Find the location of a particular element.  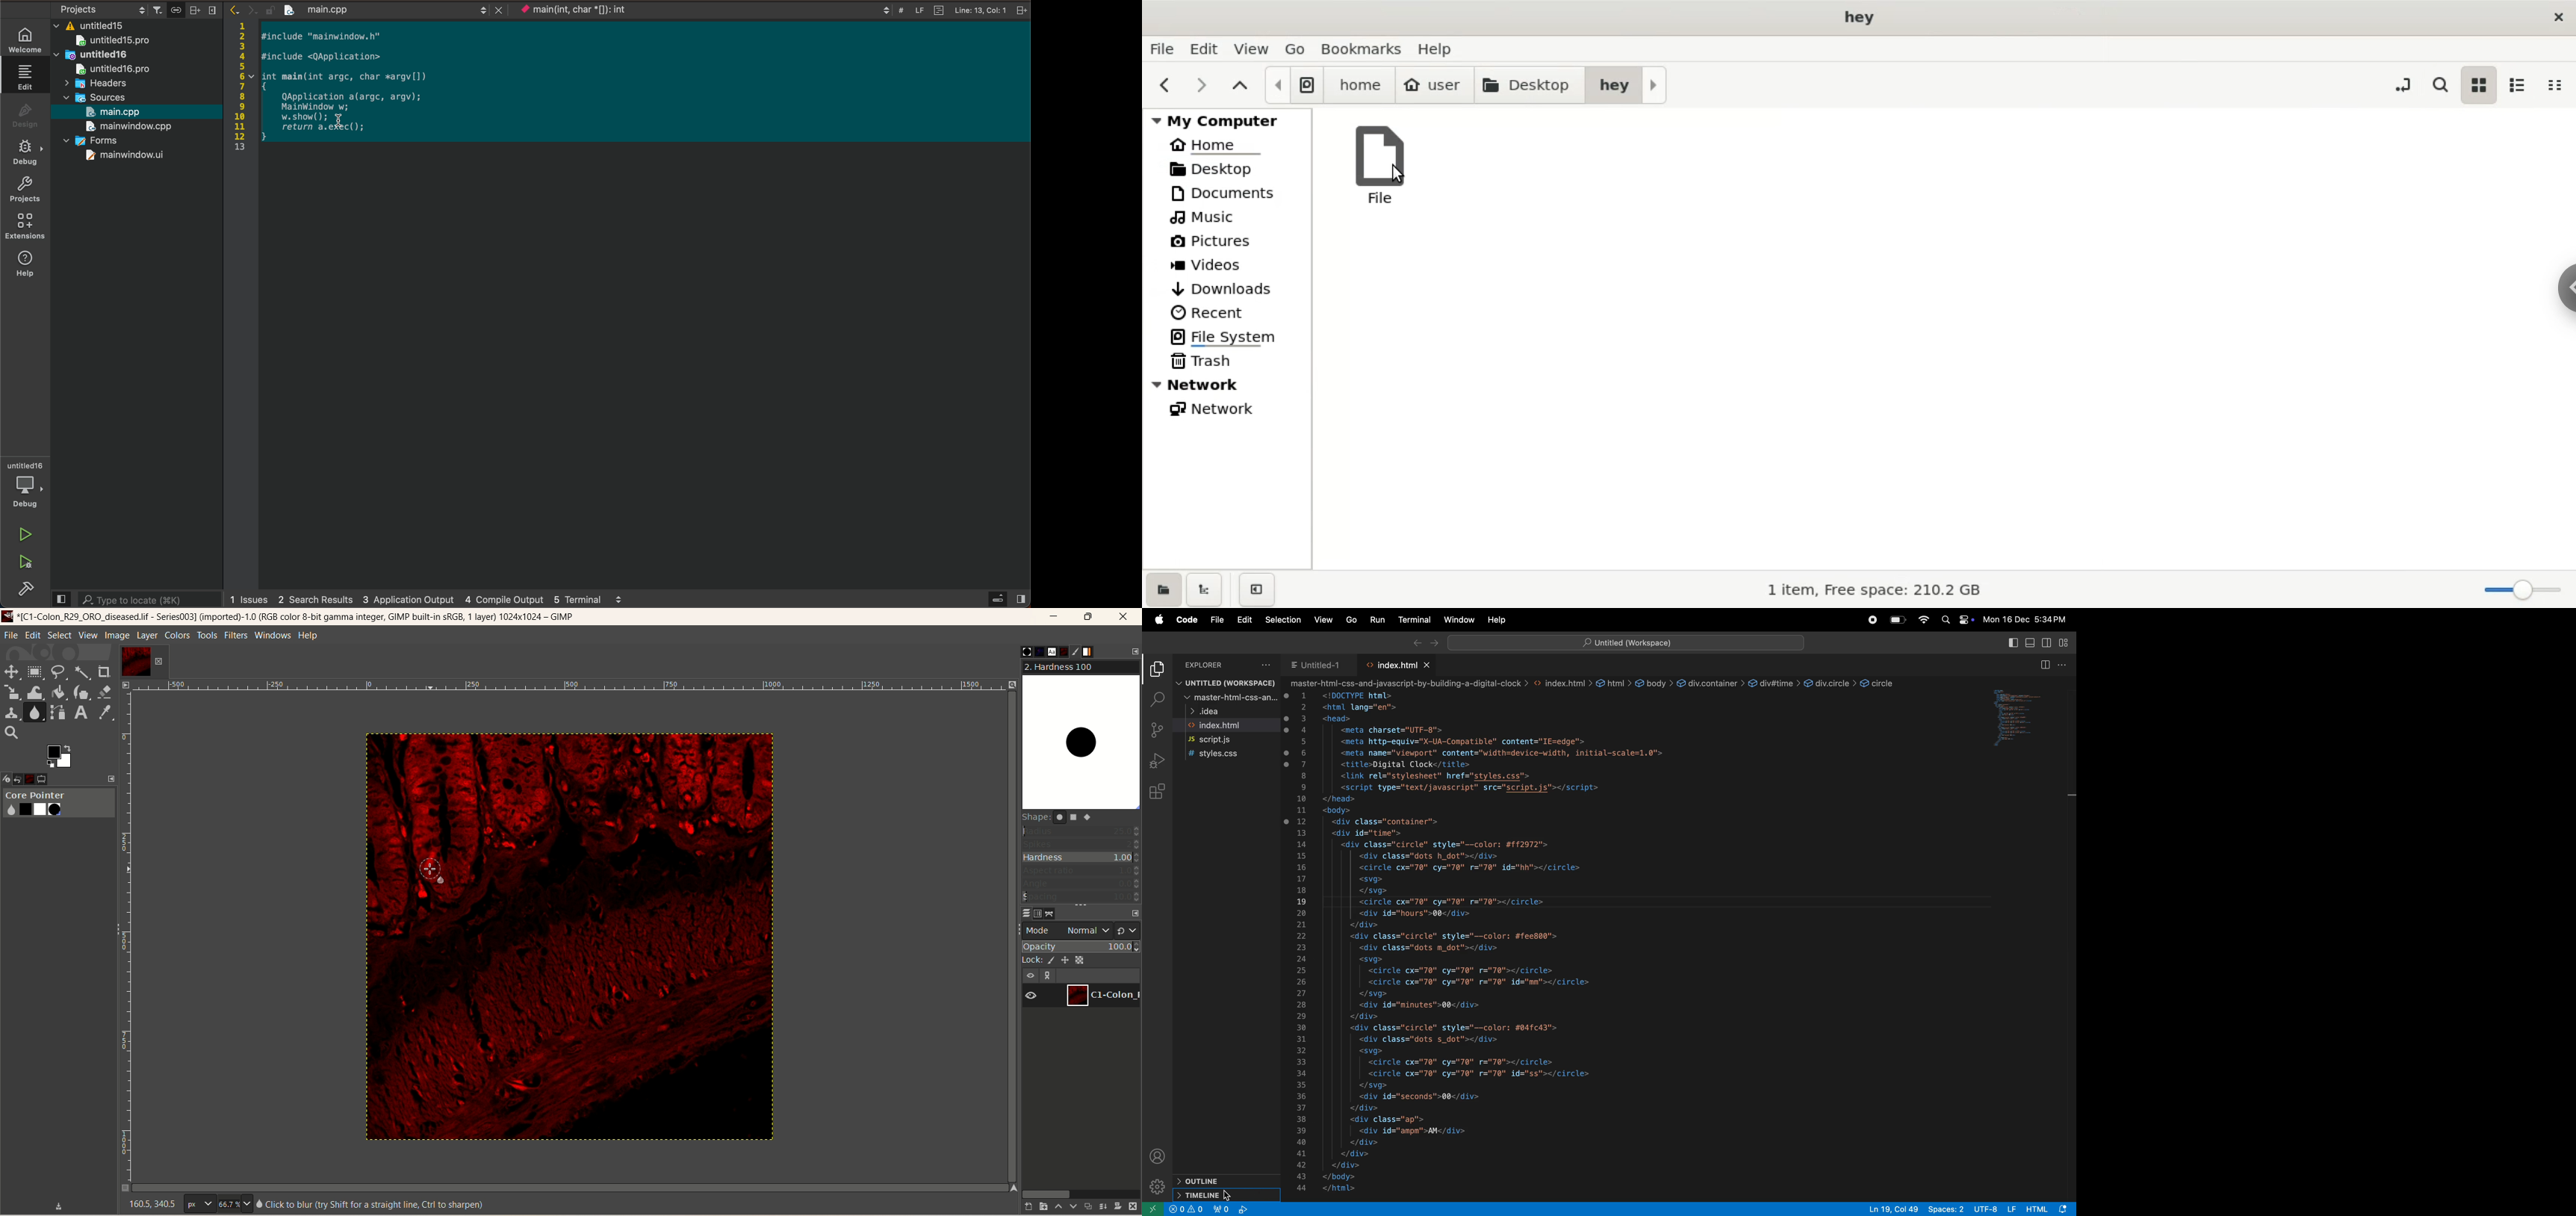

<div id="seconds">00</div> is located at coordinates (1424, 1096).